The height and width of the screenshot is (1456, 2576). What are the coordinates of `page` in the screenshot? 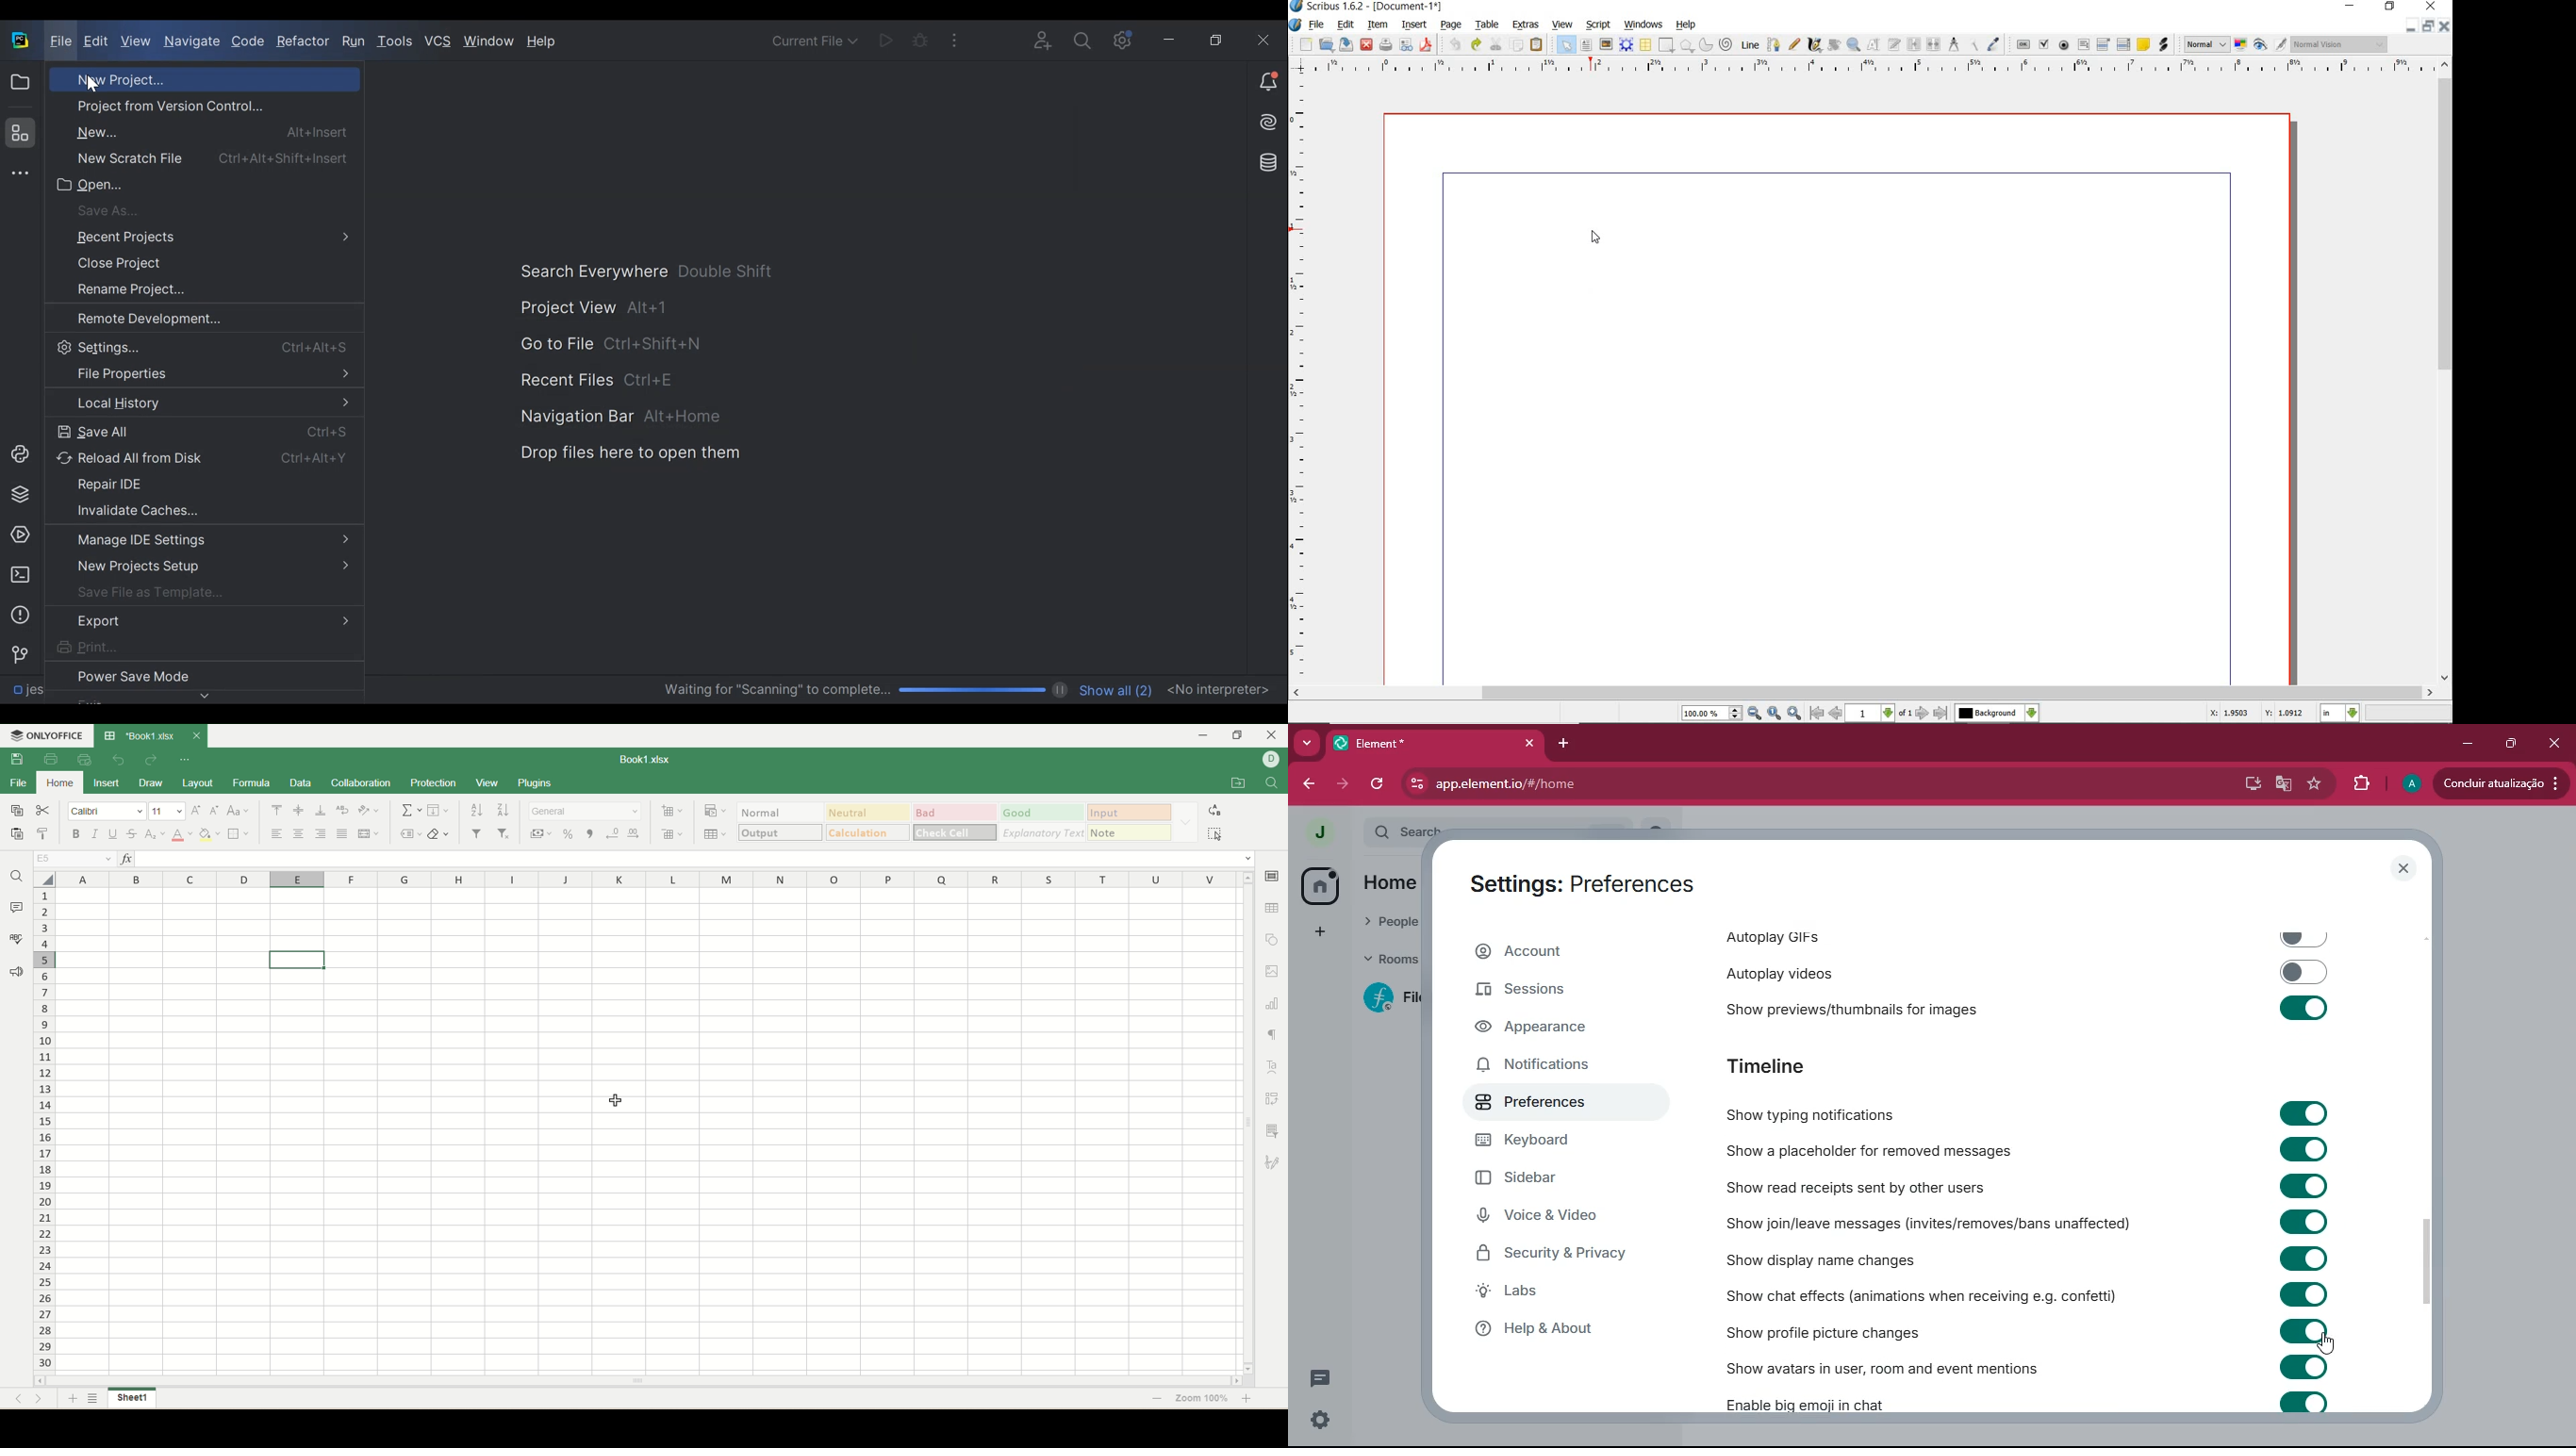 It's located at (1451, 26).